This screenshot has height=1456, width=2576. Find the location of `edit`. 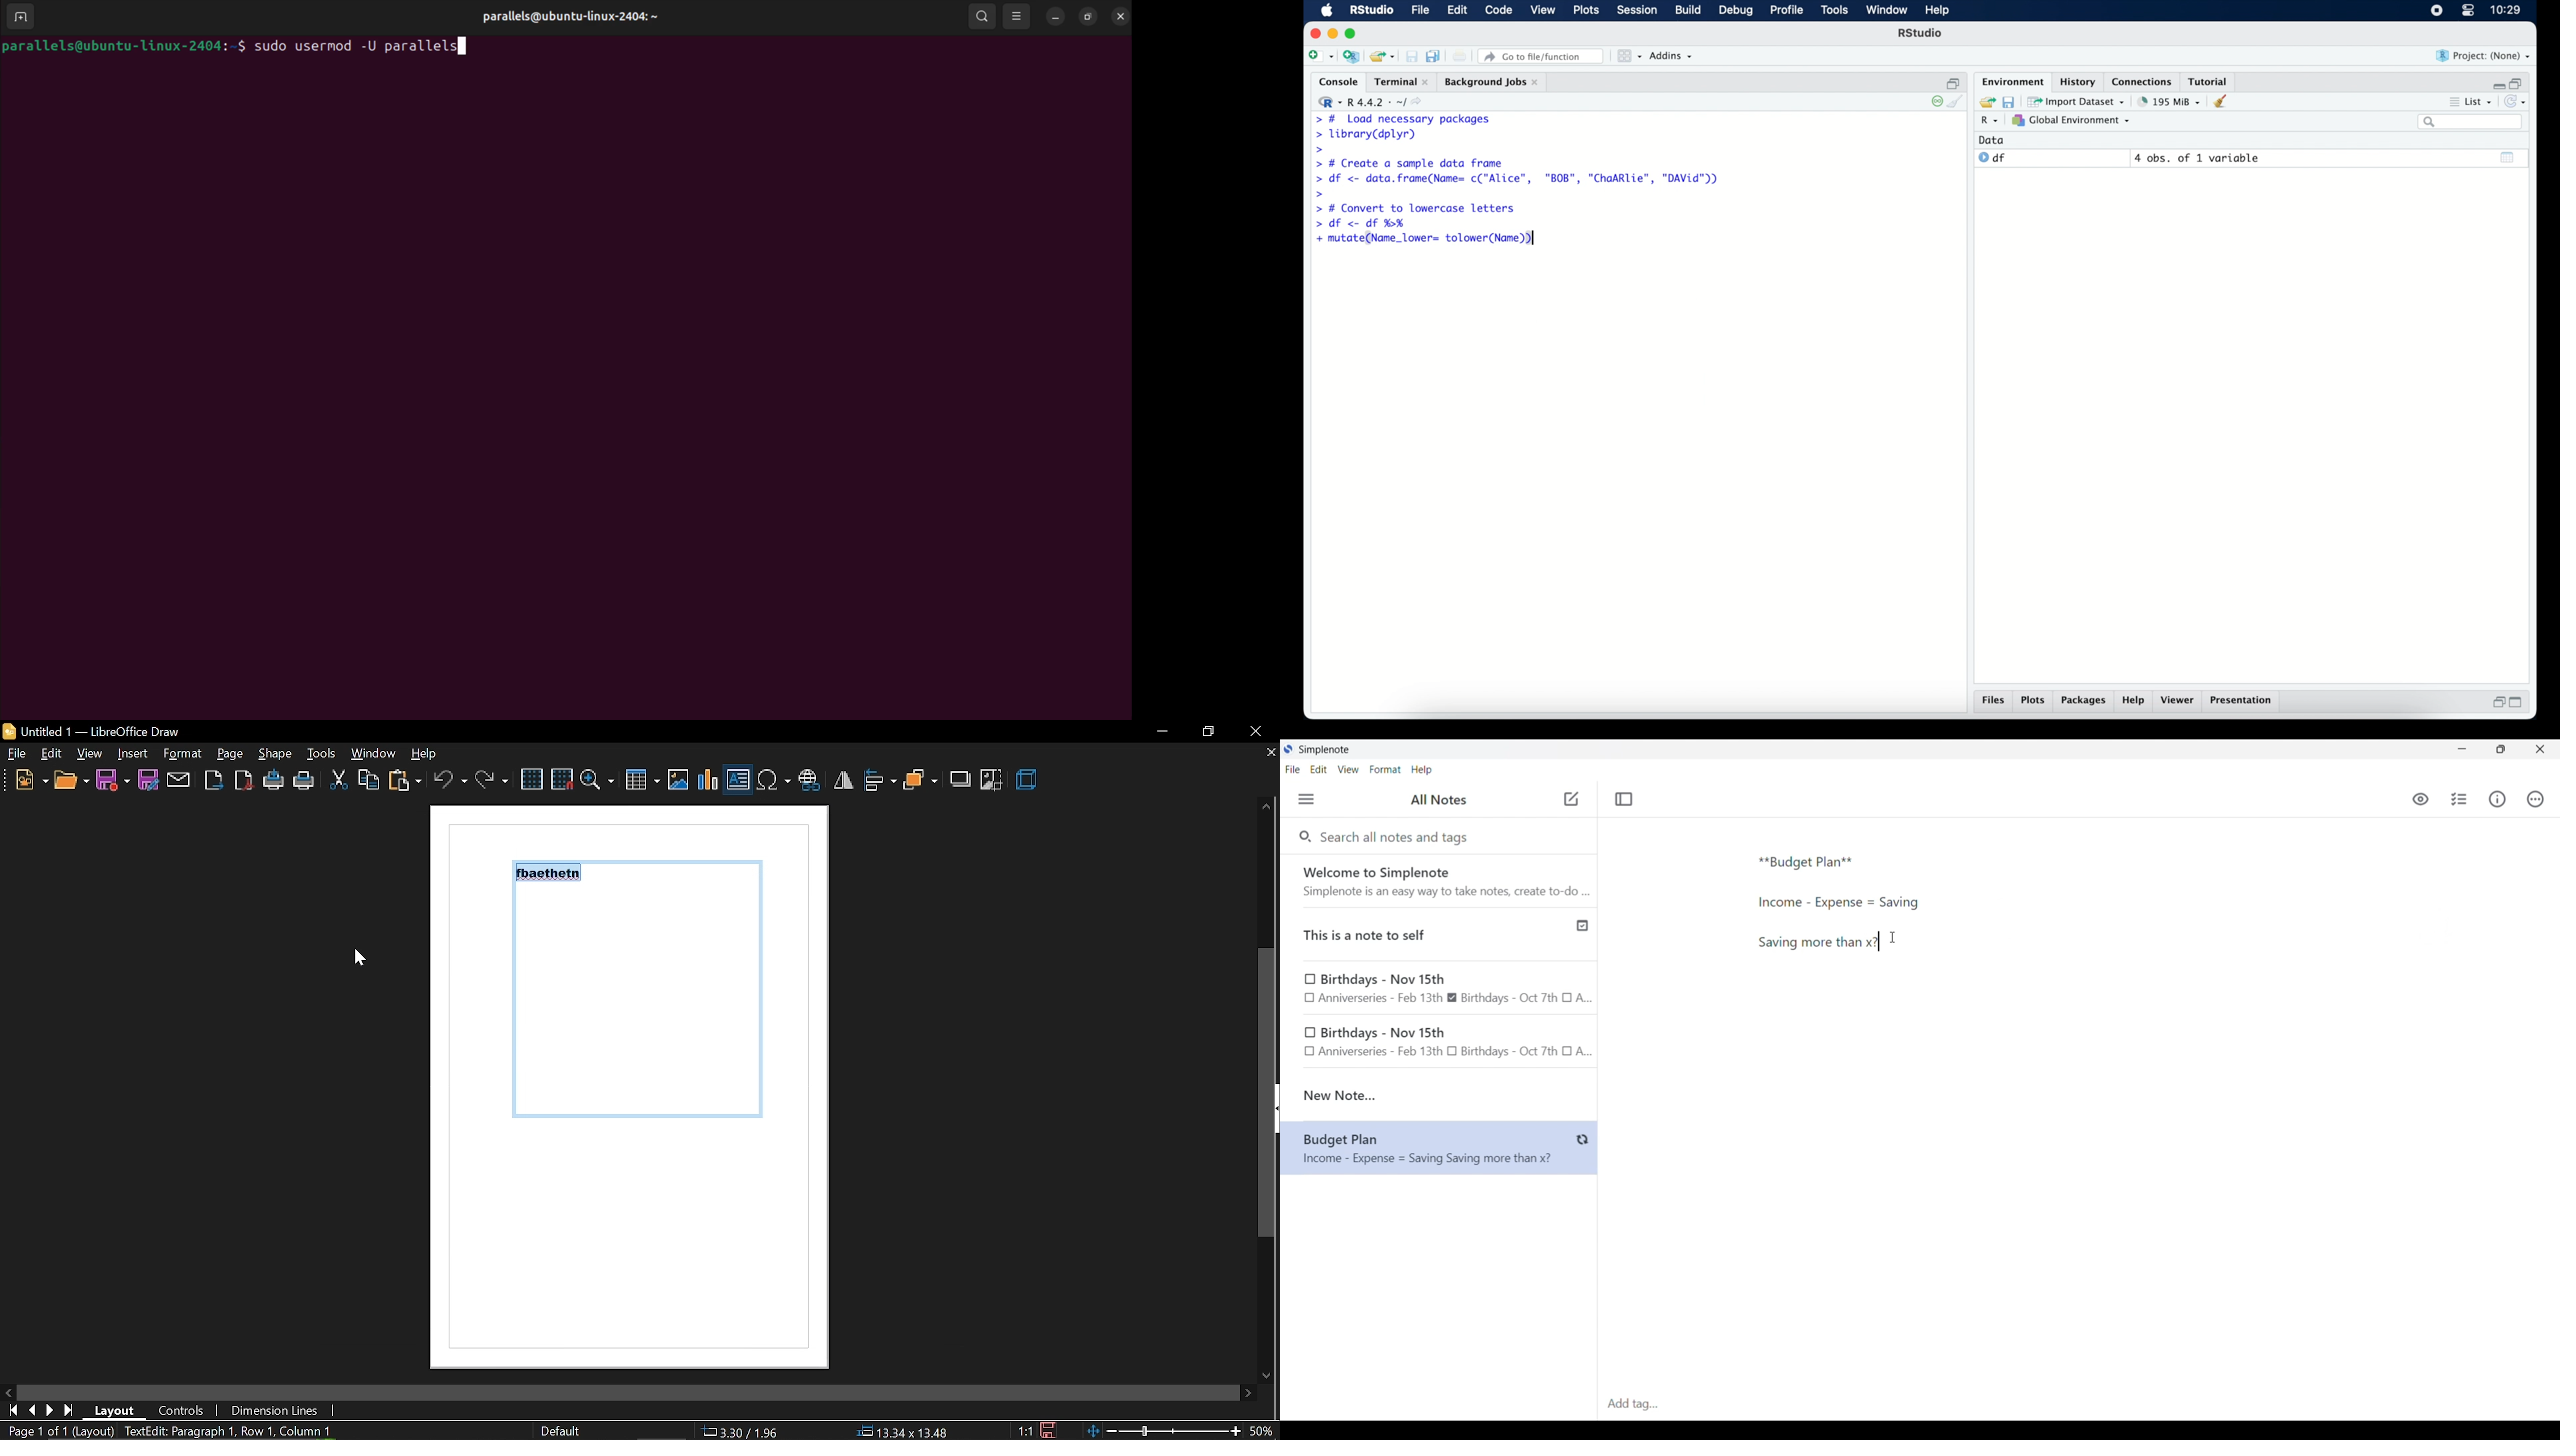

edit is located at coordinates (1456, 11).